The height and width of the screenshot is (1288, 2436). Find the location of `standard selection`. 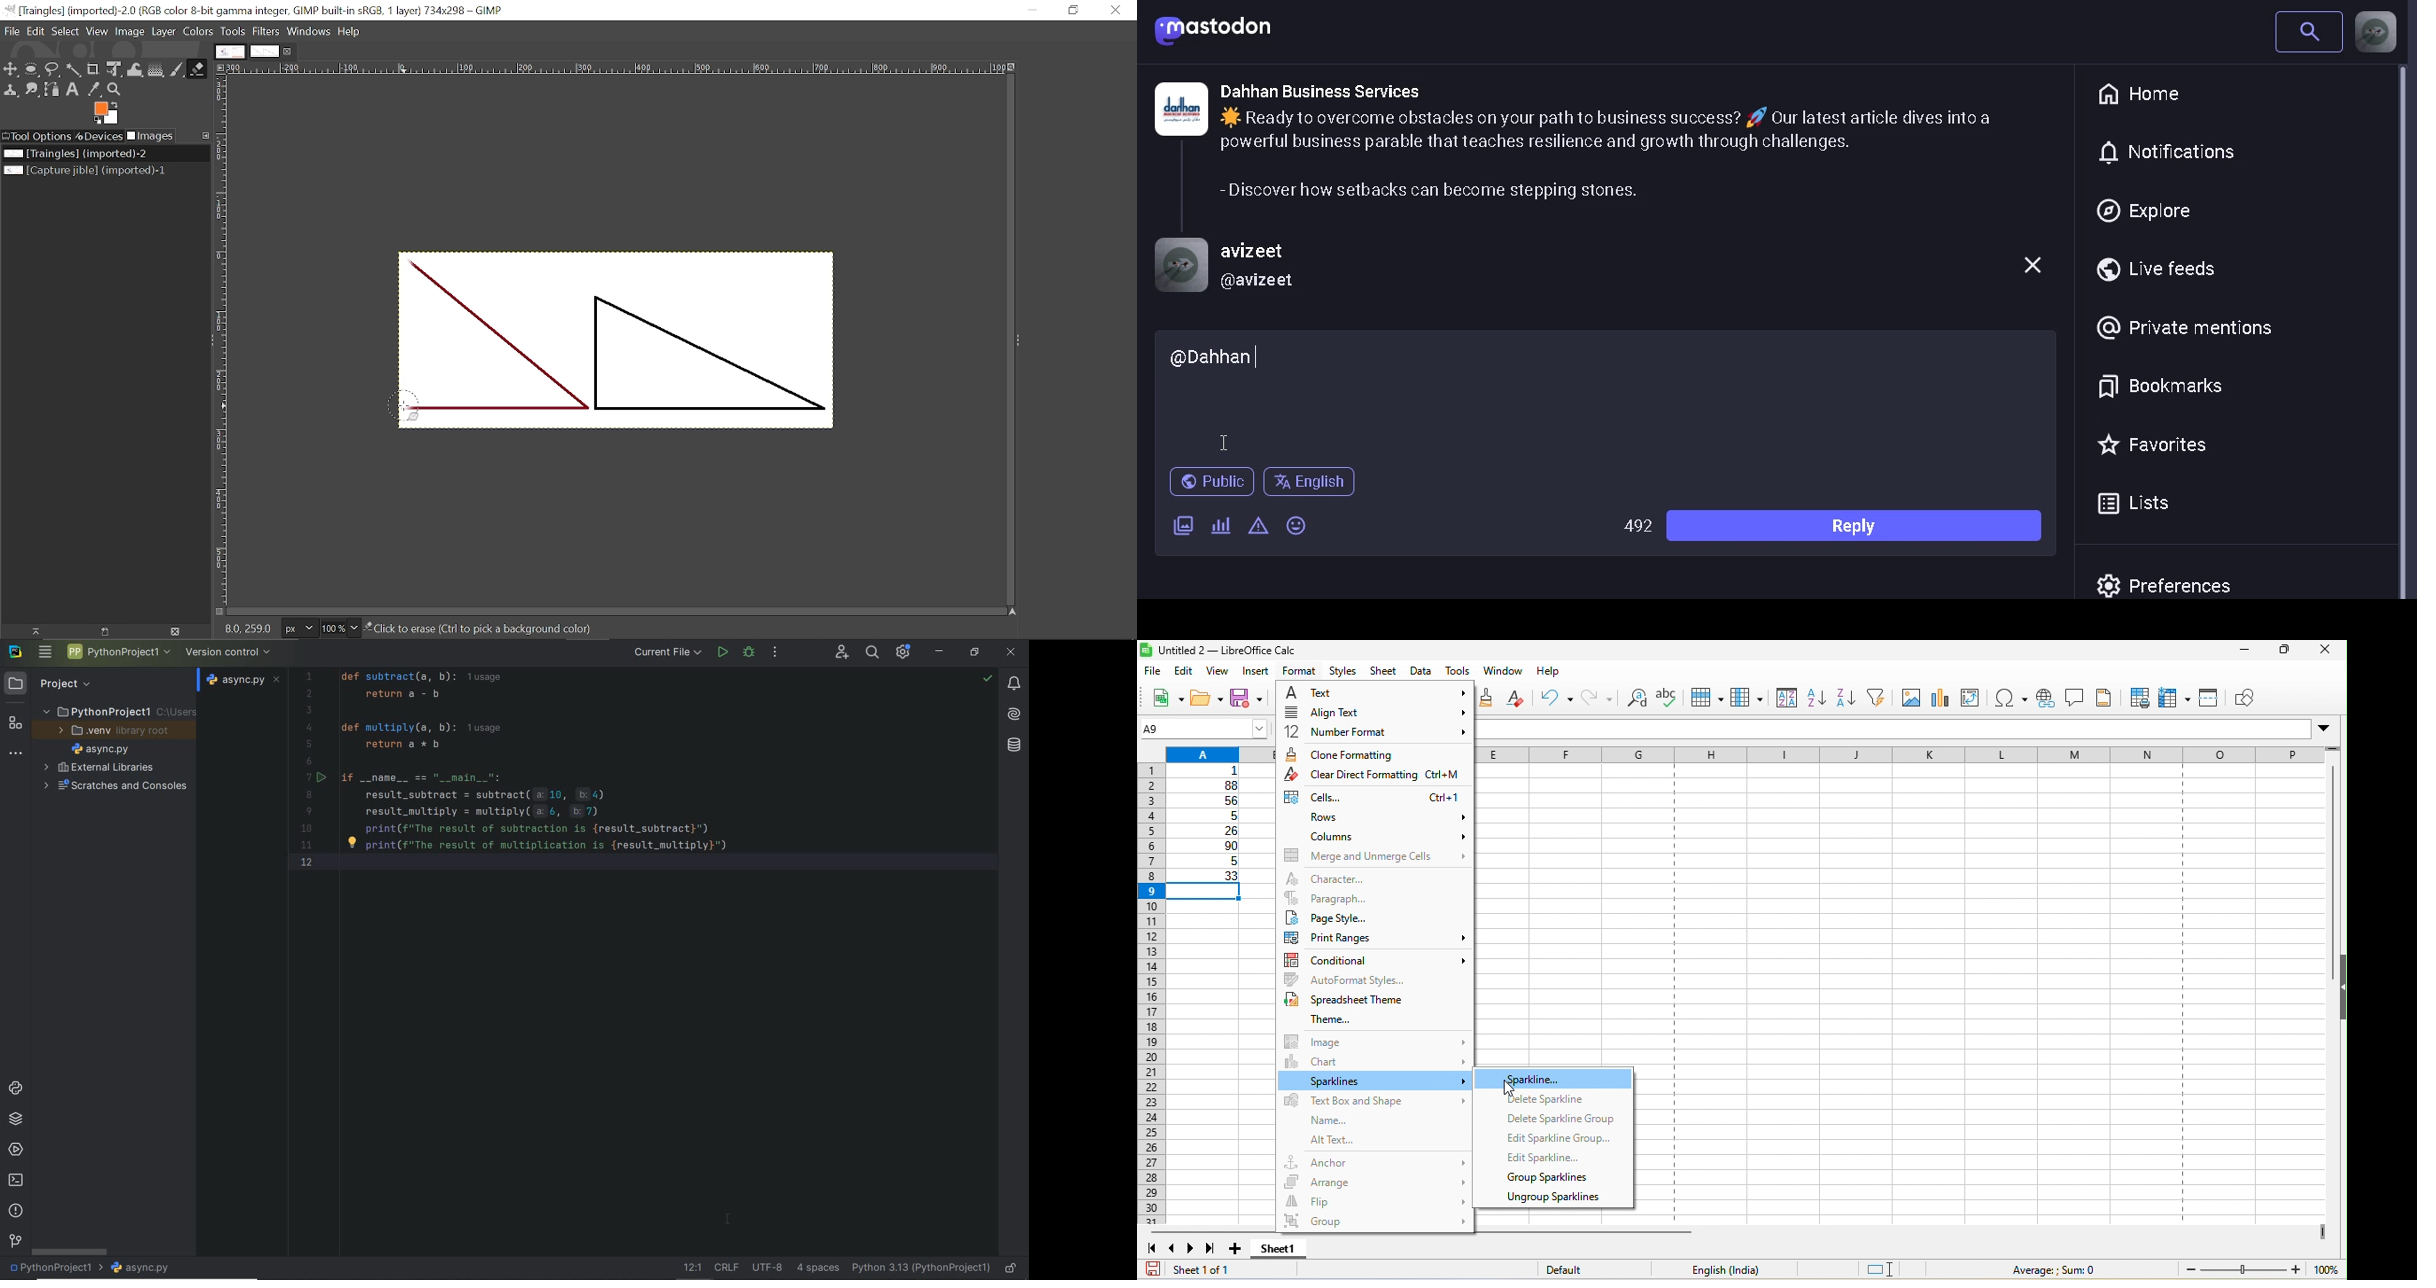

standard selection is located at coordinates (1893, 1269).